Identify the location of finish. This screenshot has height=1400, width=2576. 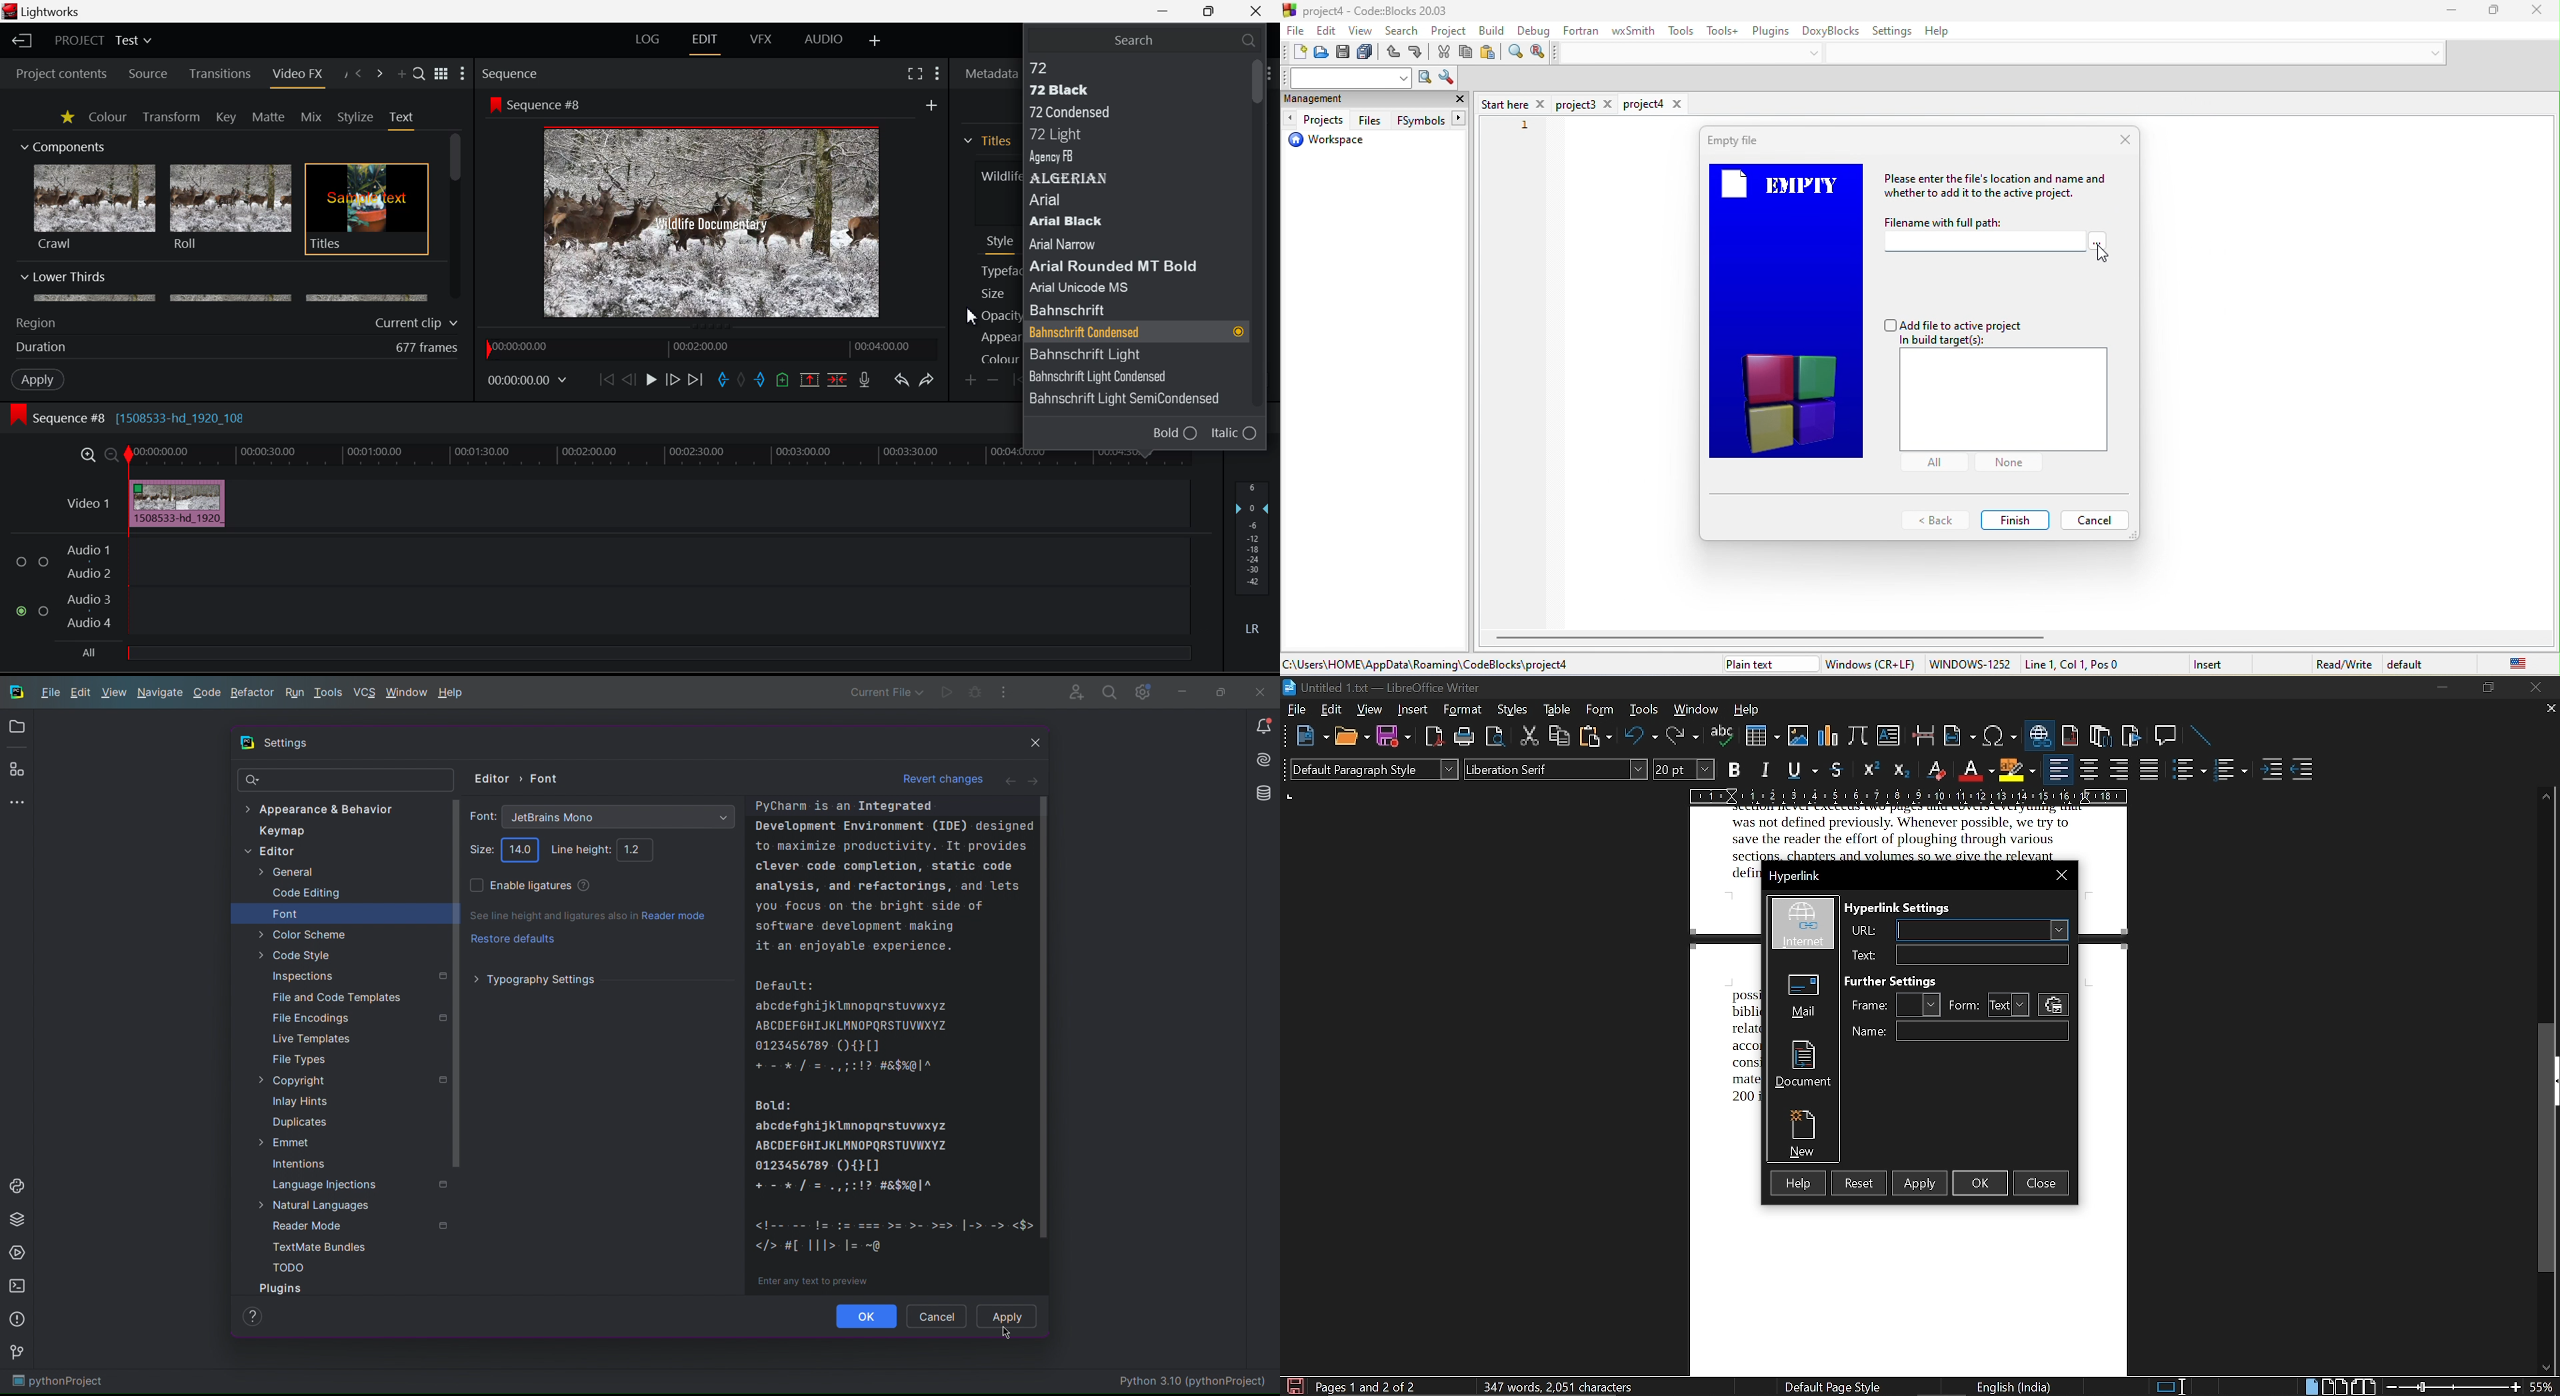
(2017, 521).